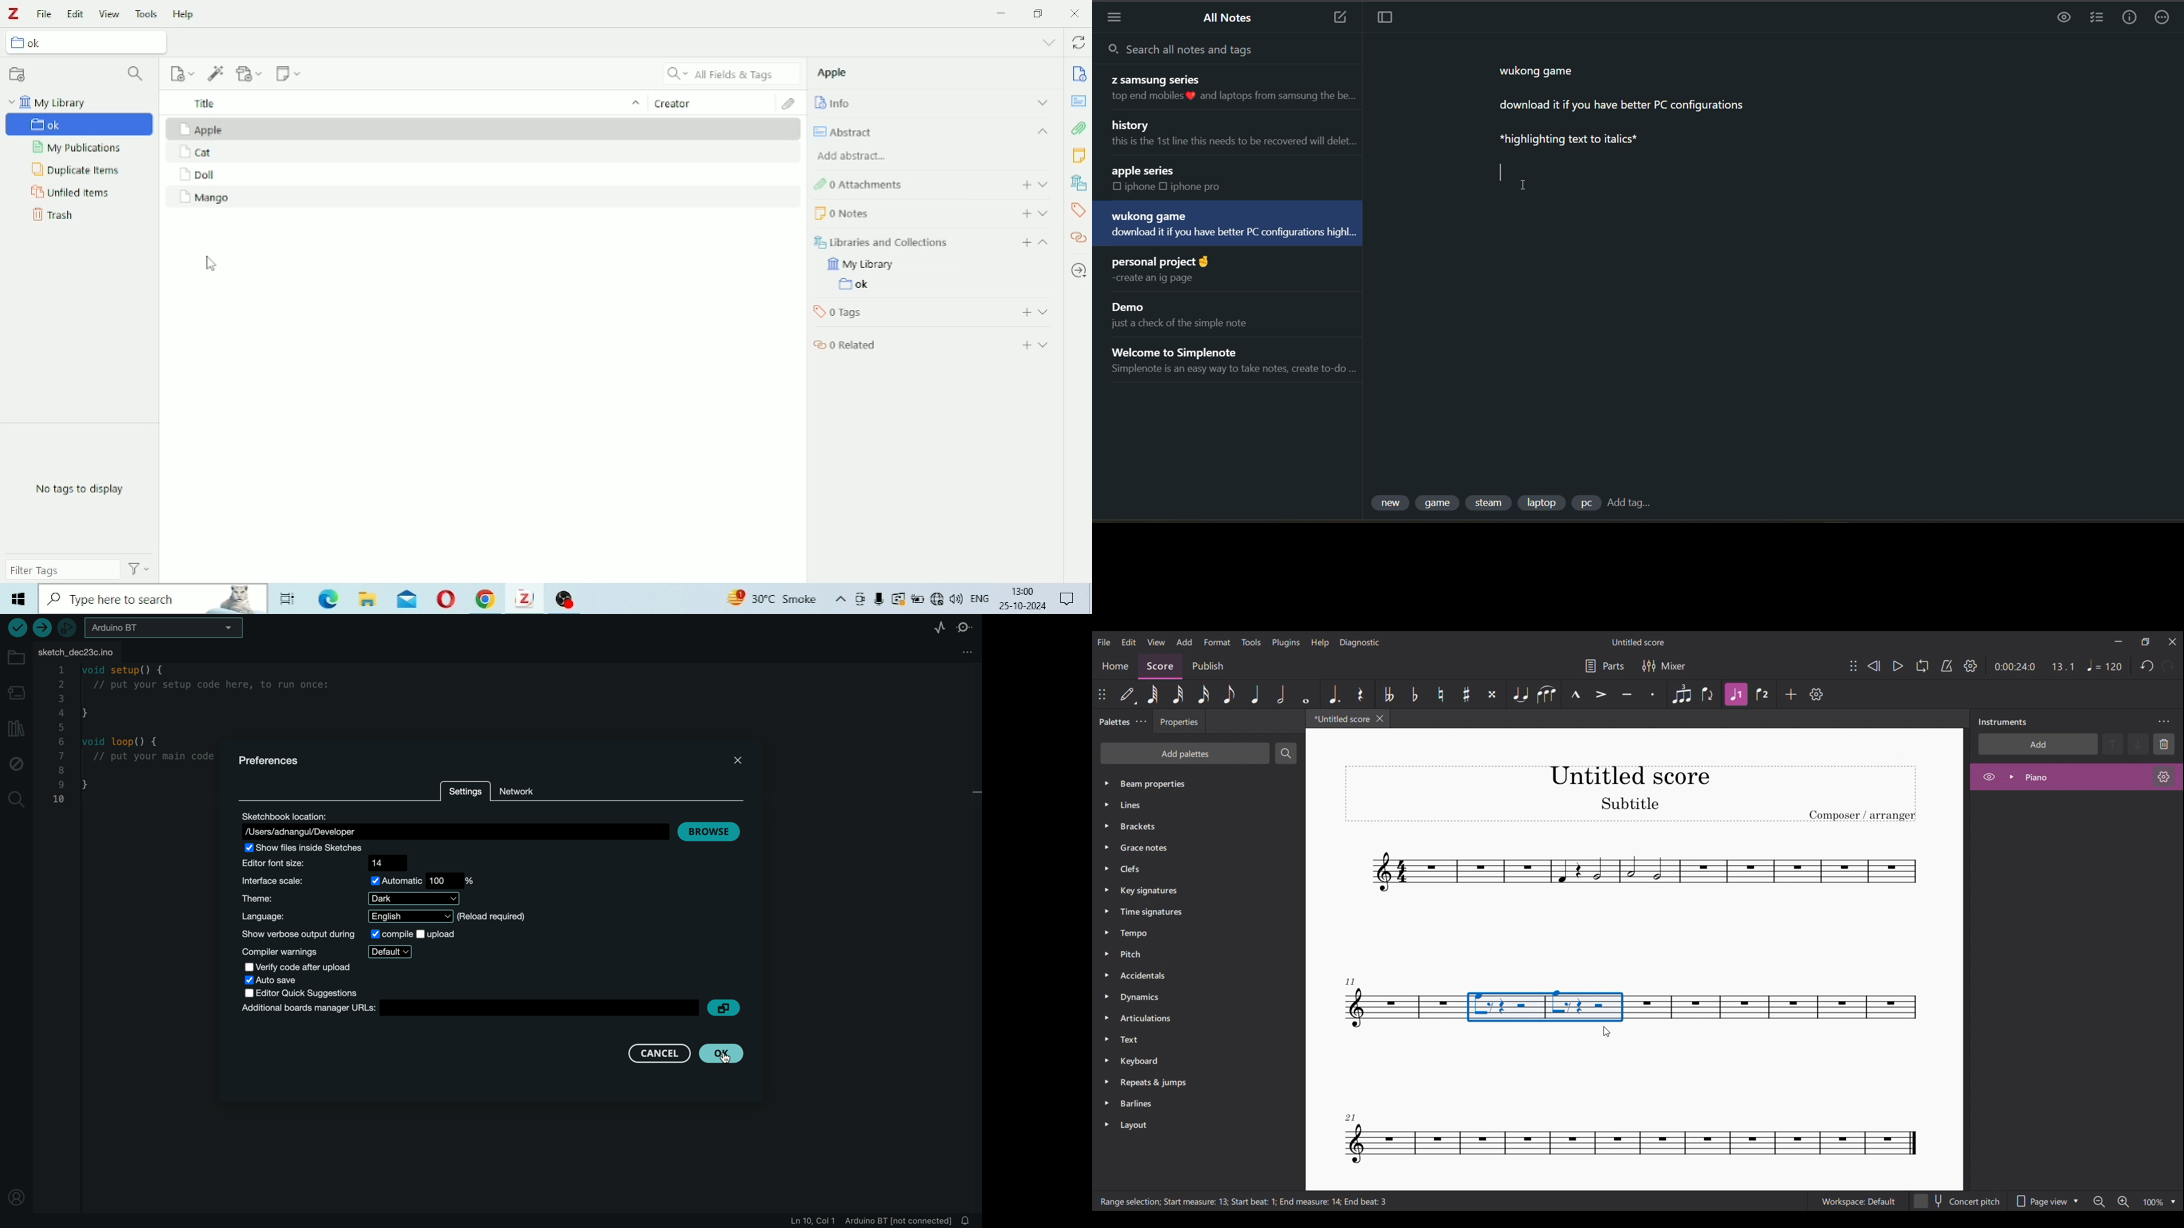  Describe the element at coordinates (50, 100) in the screenshot. I see `My Library` at that location.